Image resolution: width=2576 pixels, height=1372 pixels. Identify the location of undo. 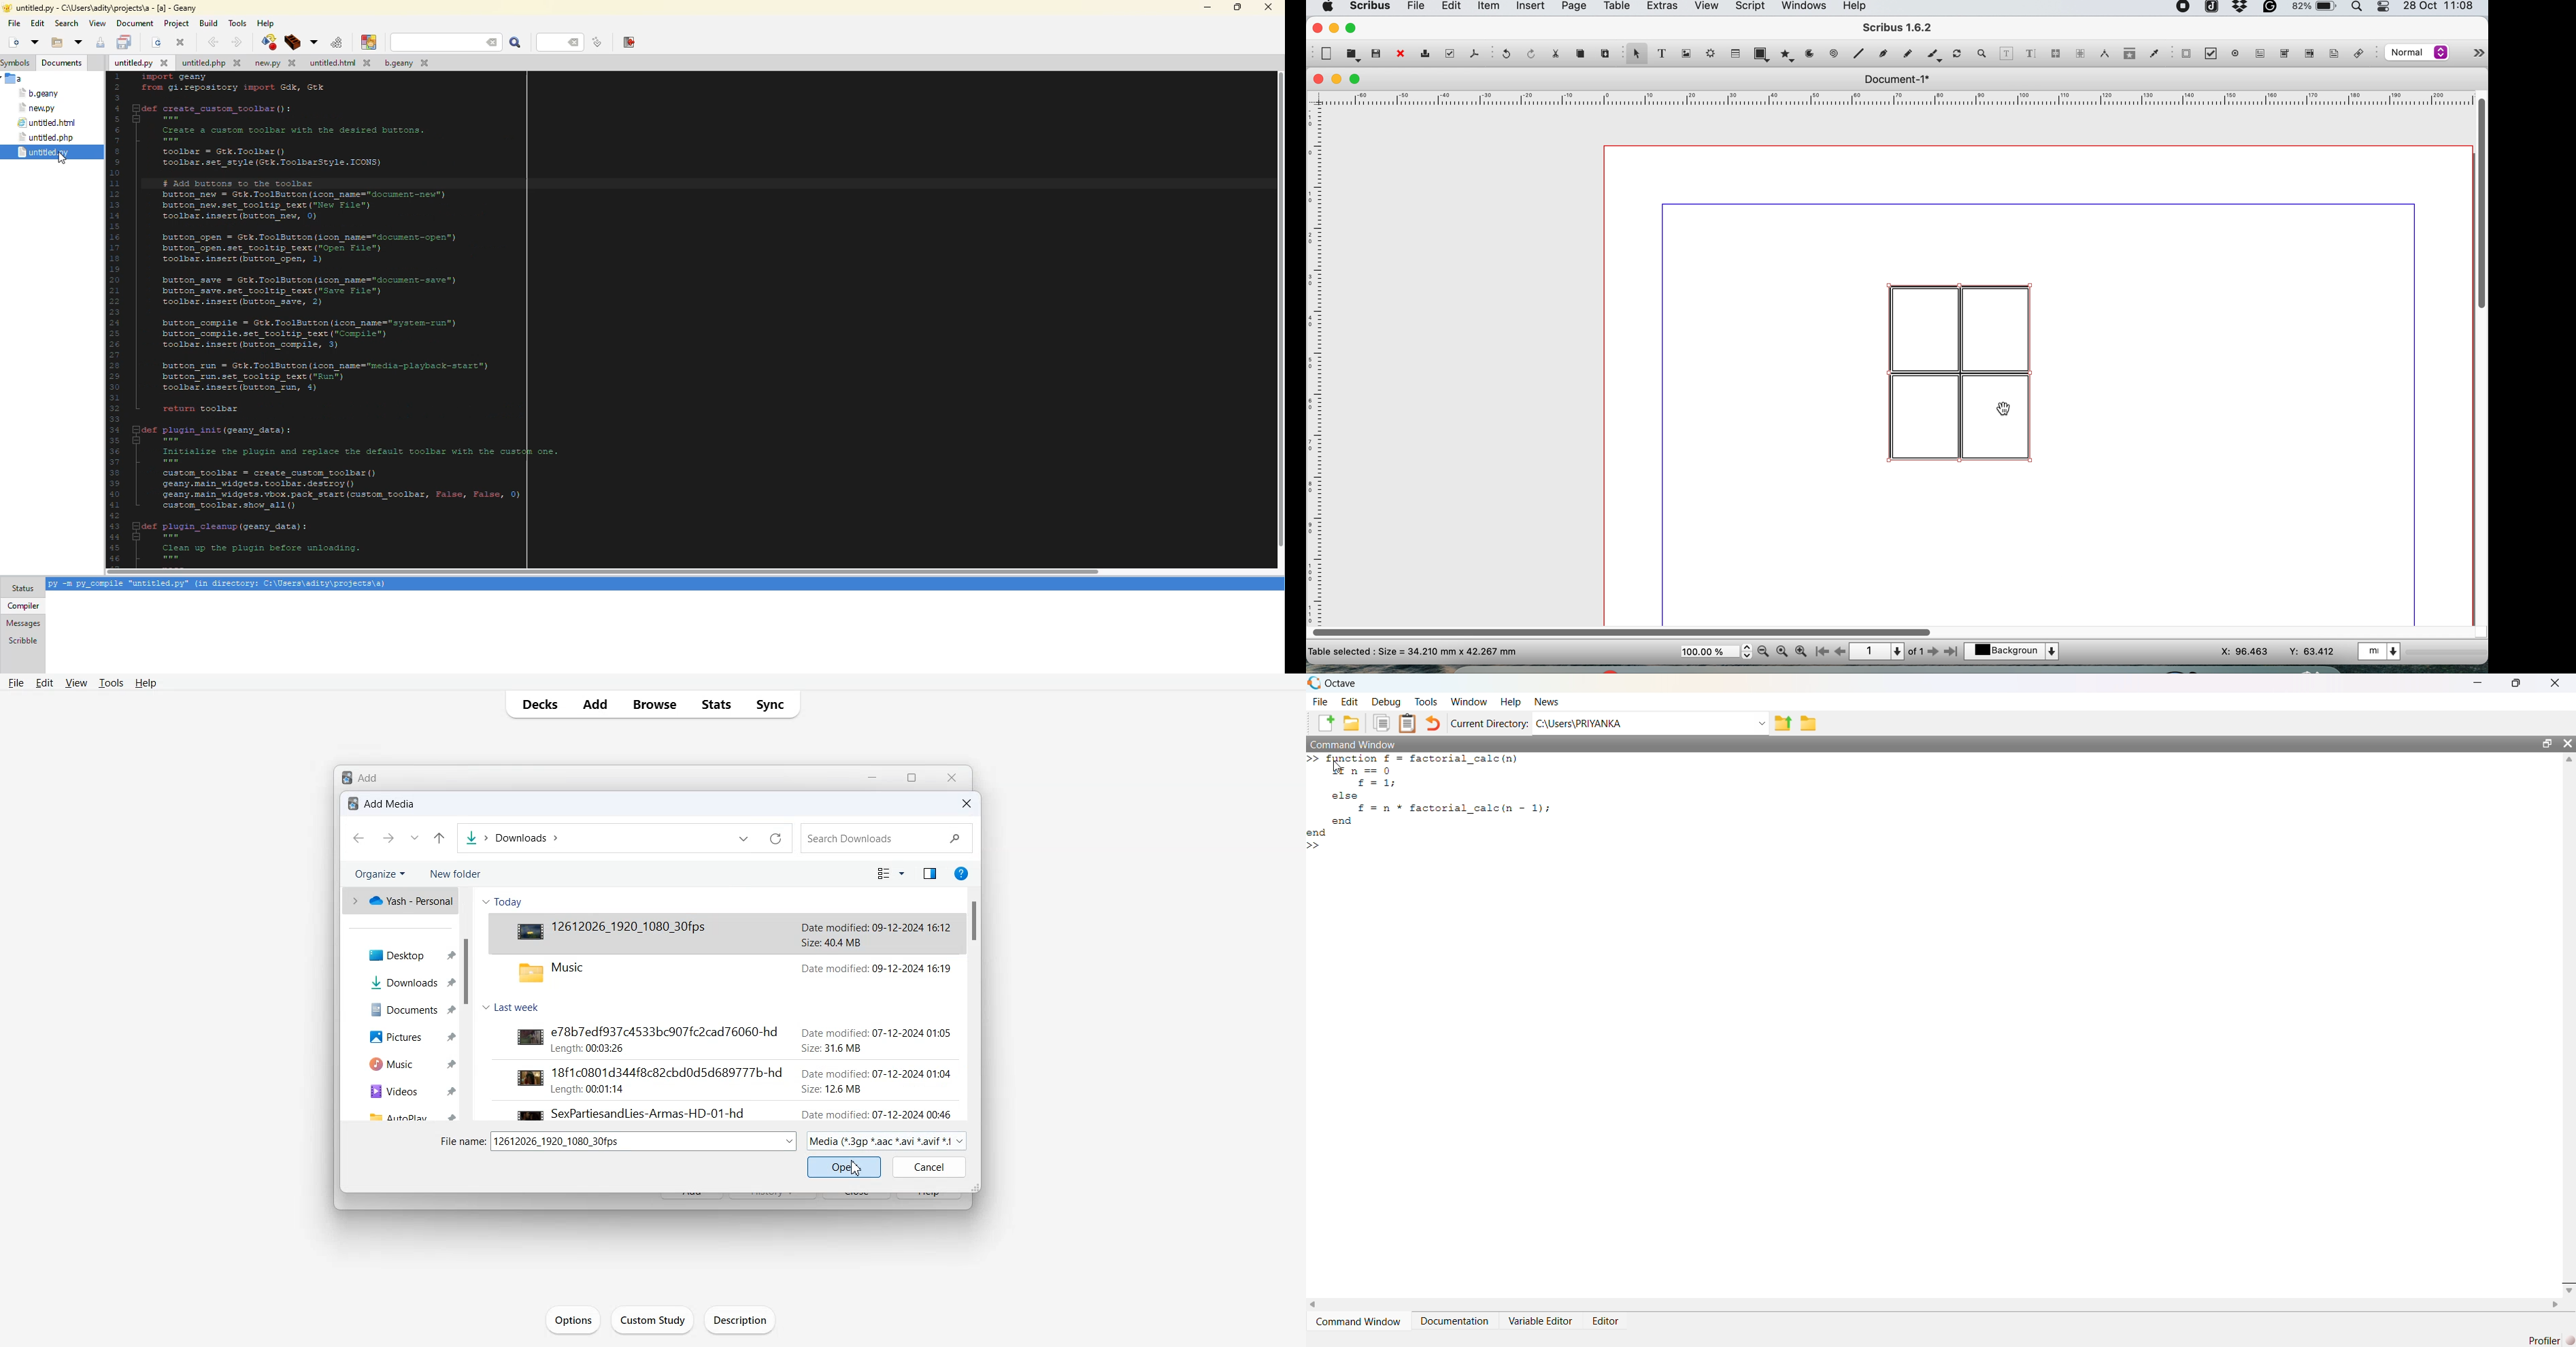
(1505, 54).